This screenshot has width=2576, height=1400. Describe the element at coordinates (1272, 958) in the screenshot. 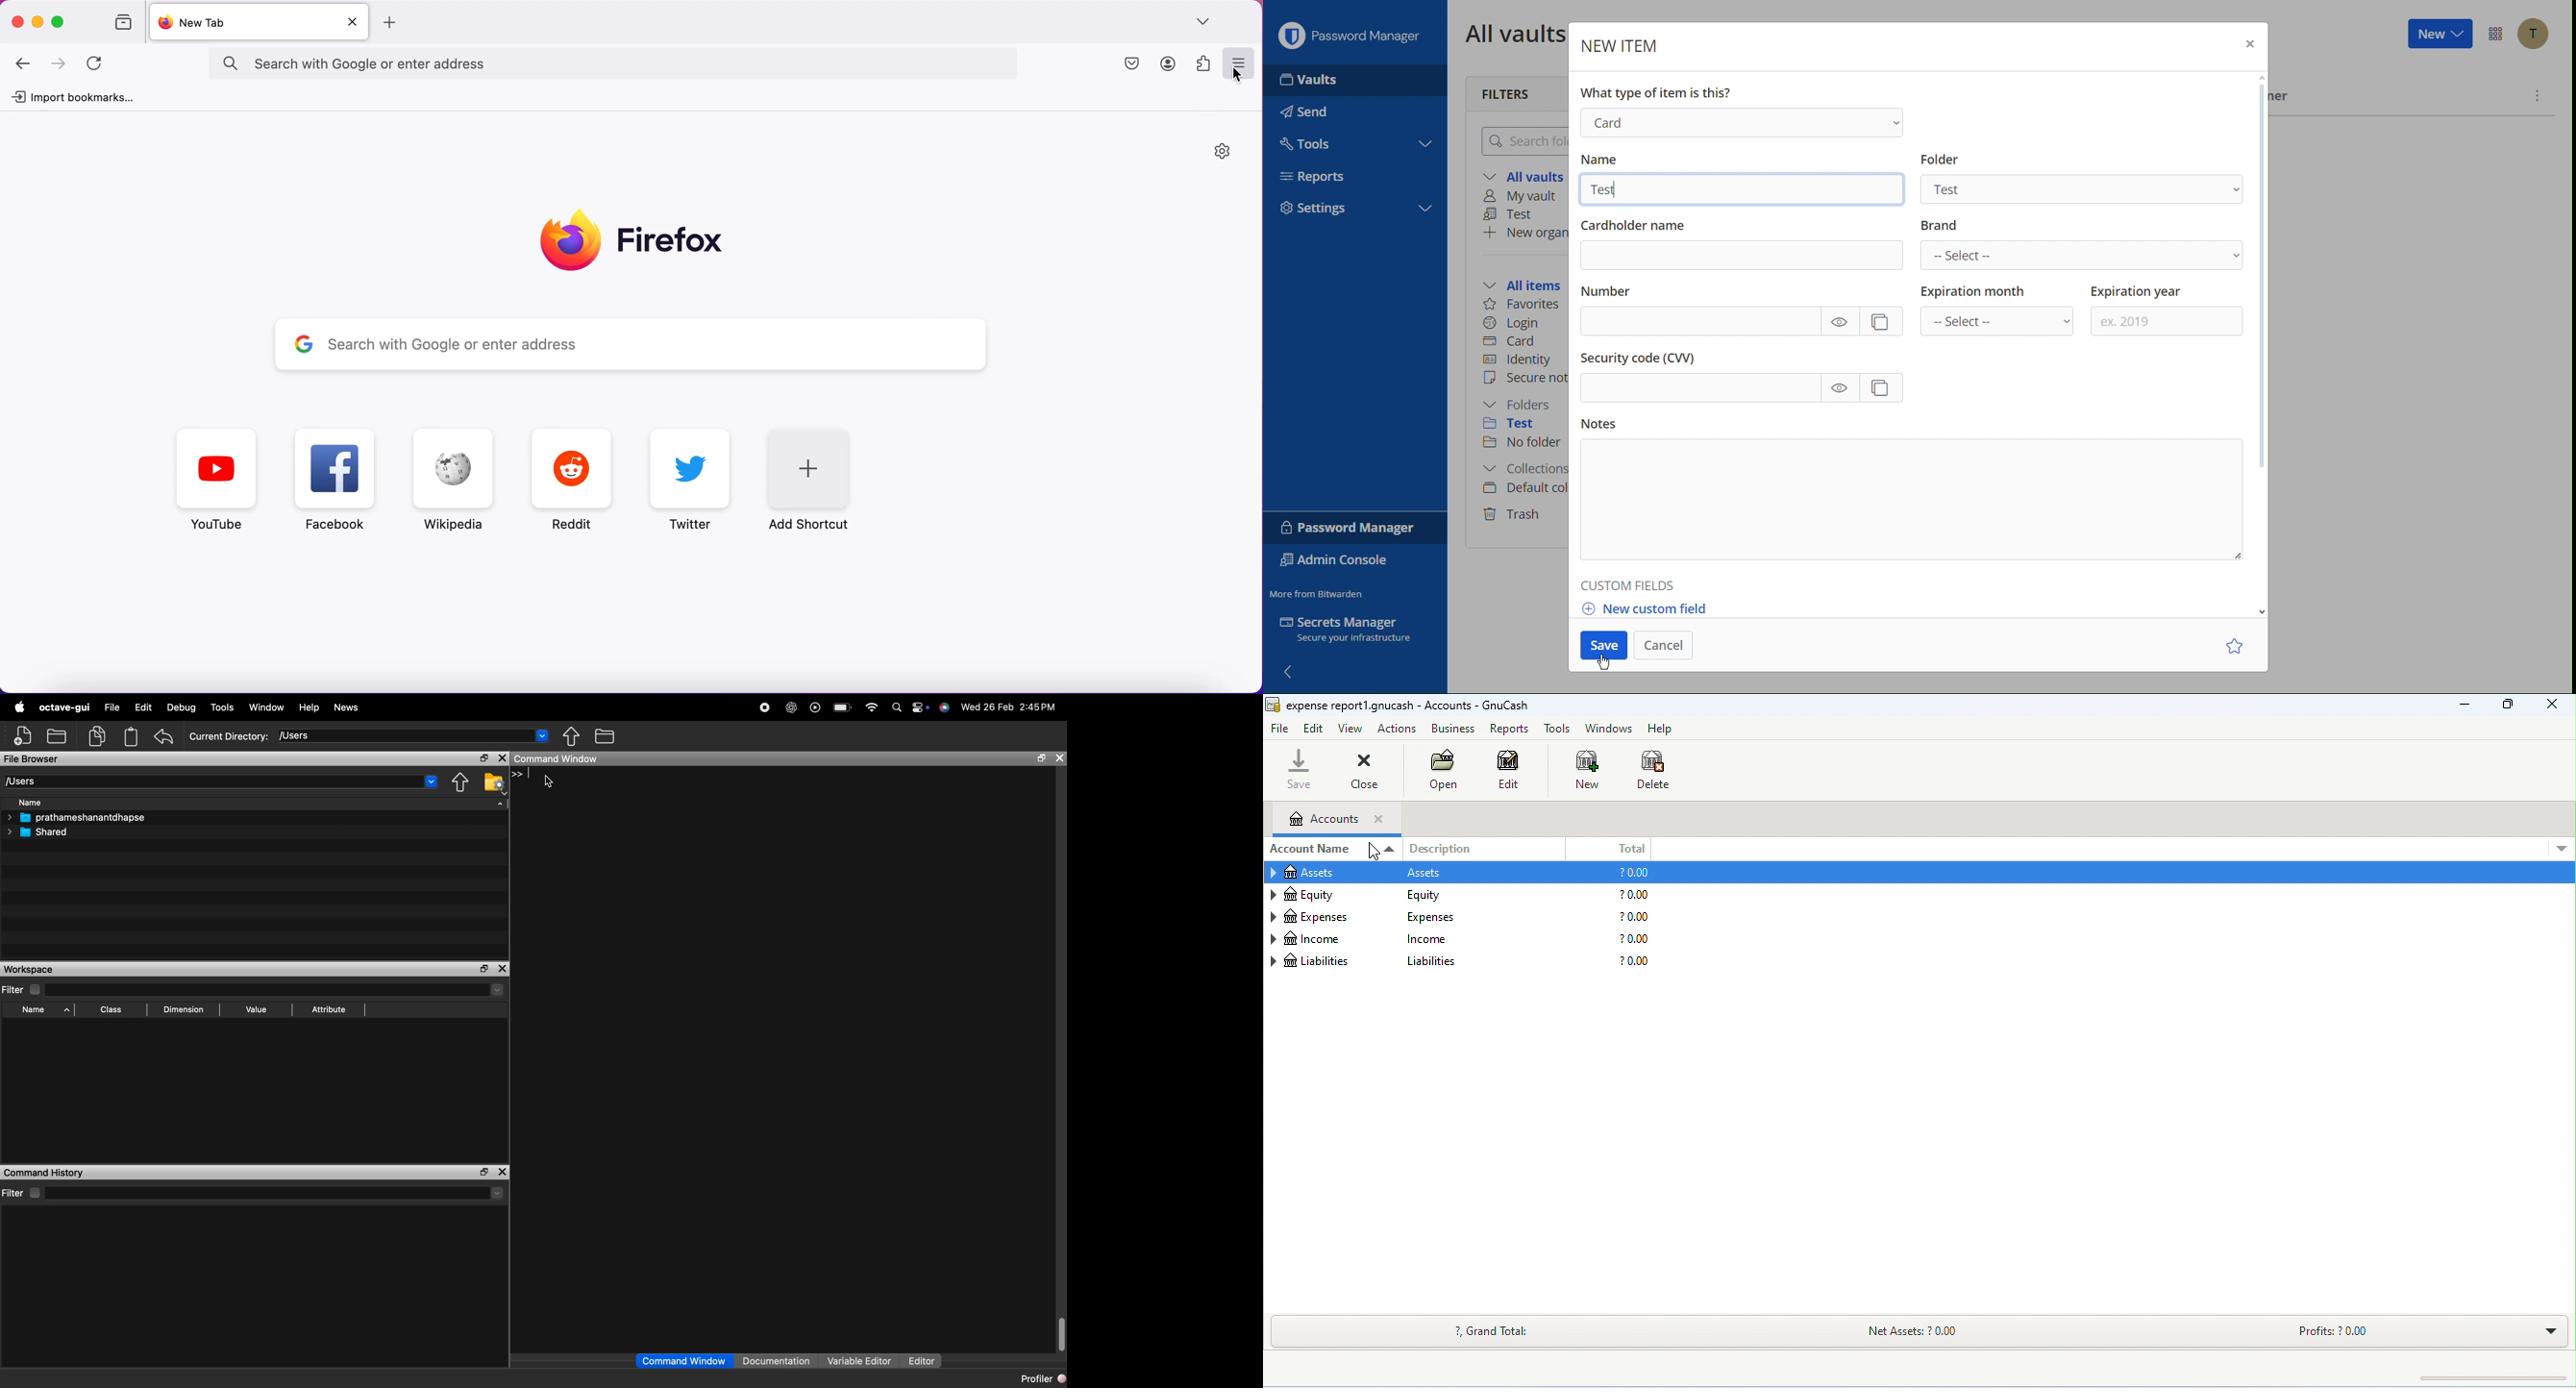

I see `arrow` at that location.